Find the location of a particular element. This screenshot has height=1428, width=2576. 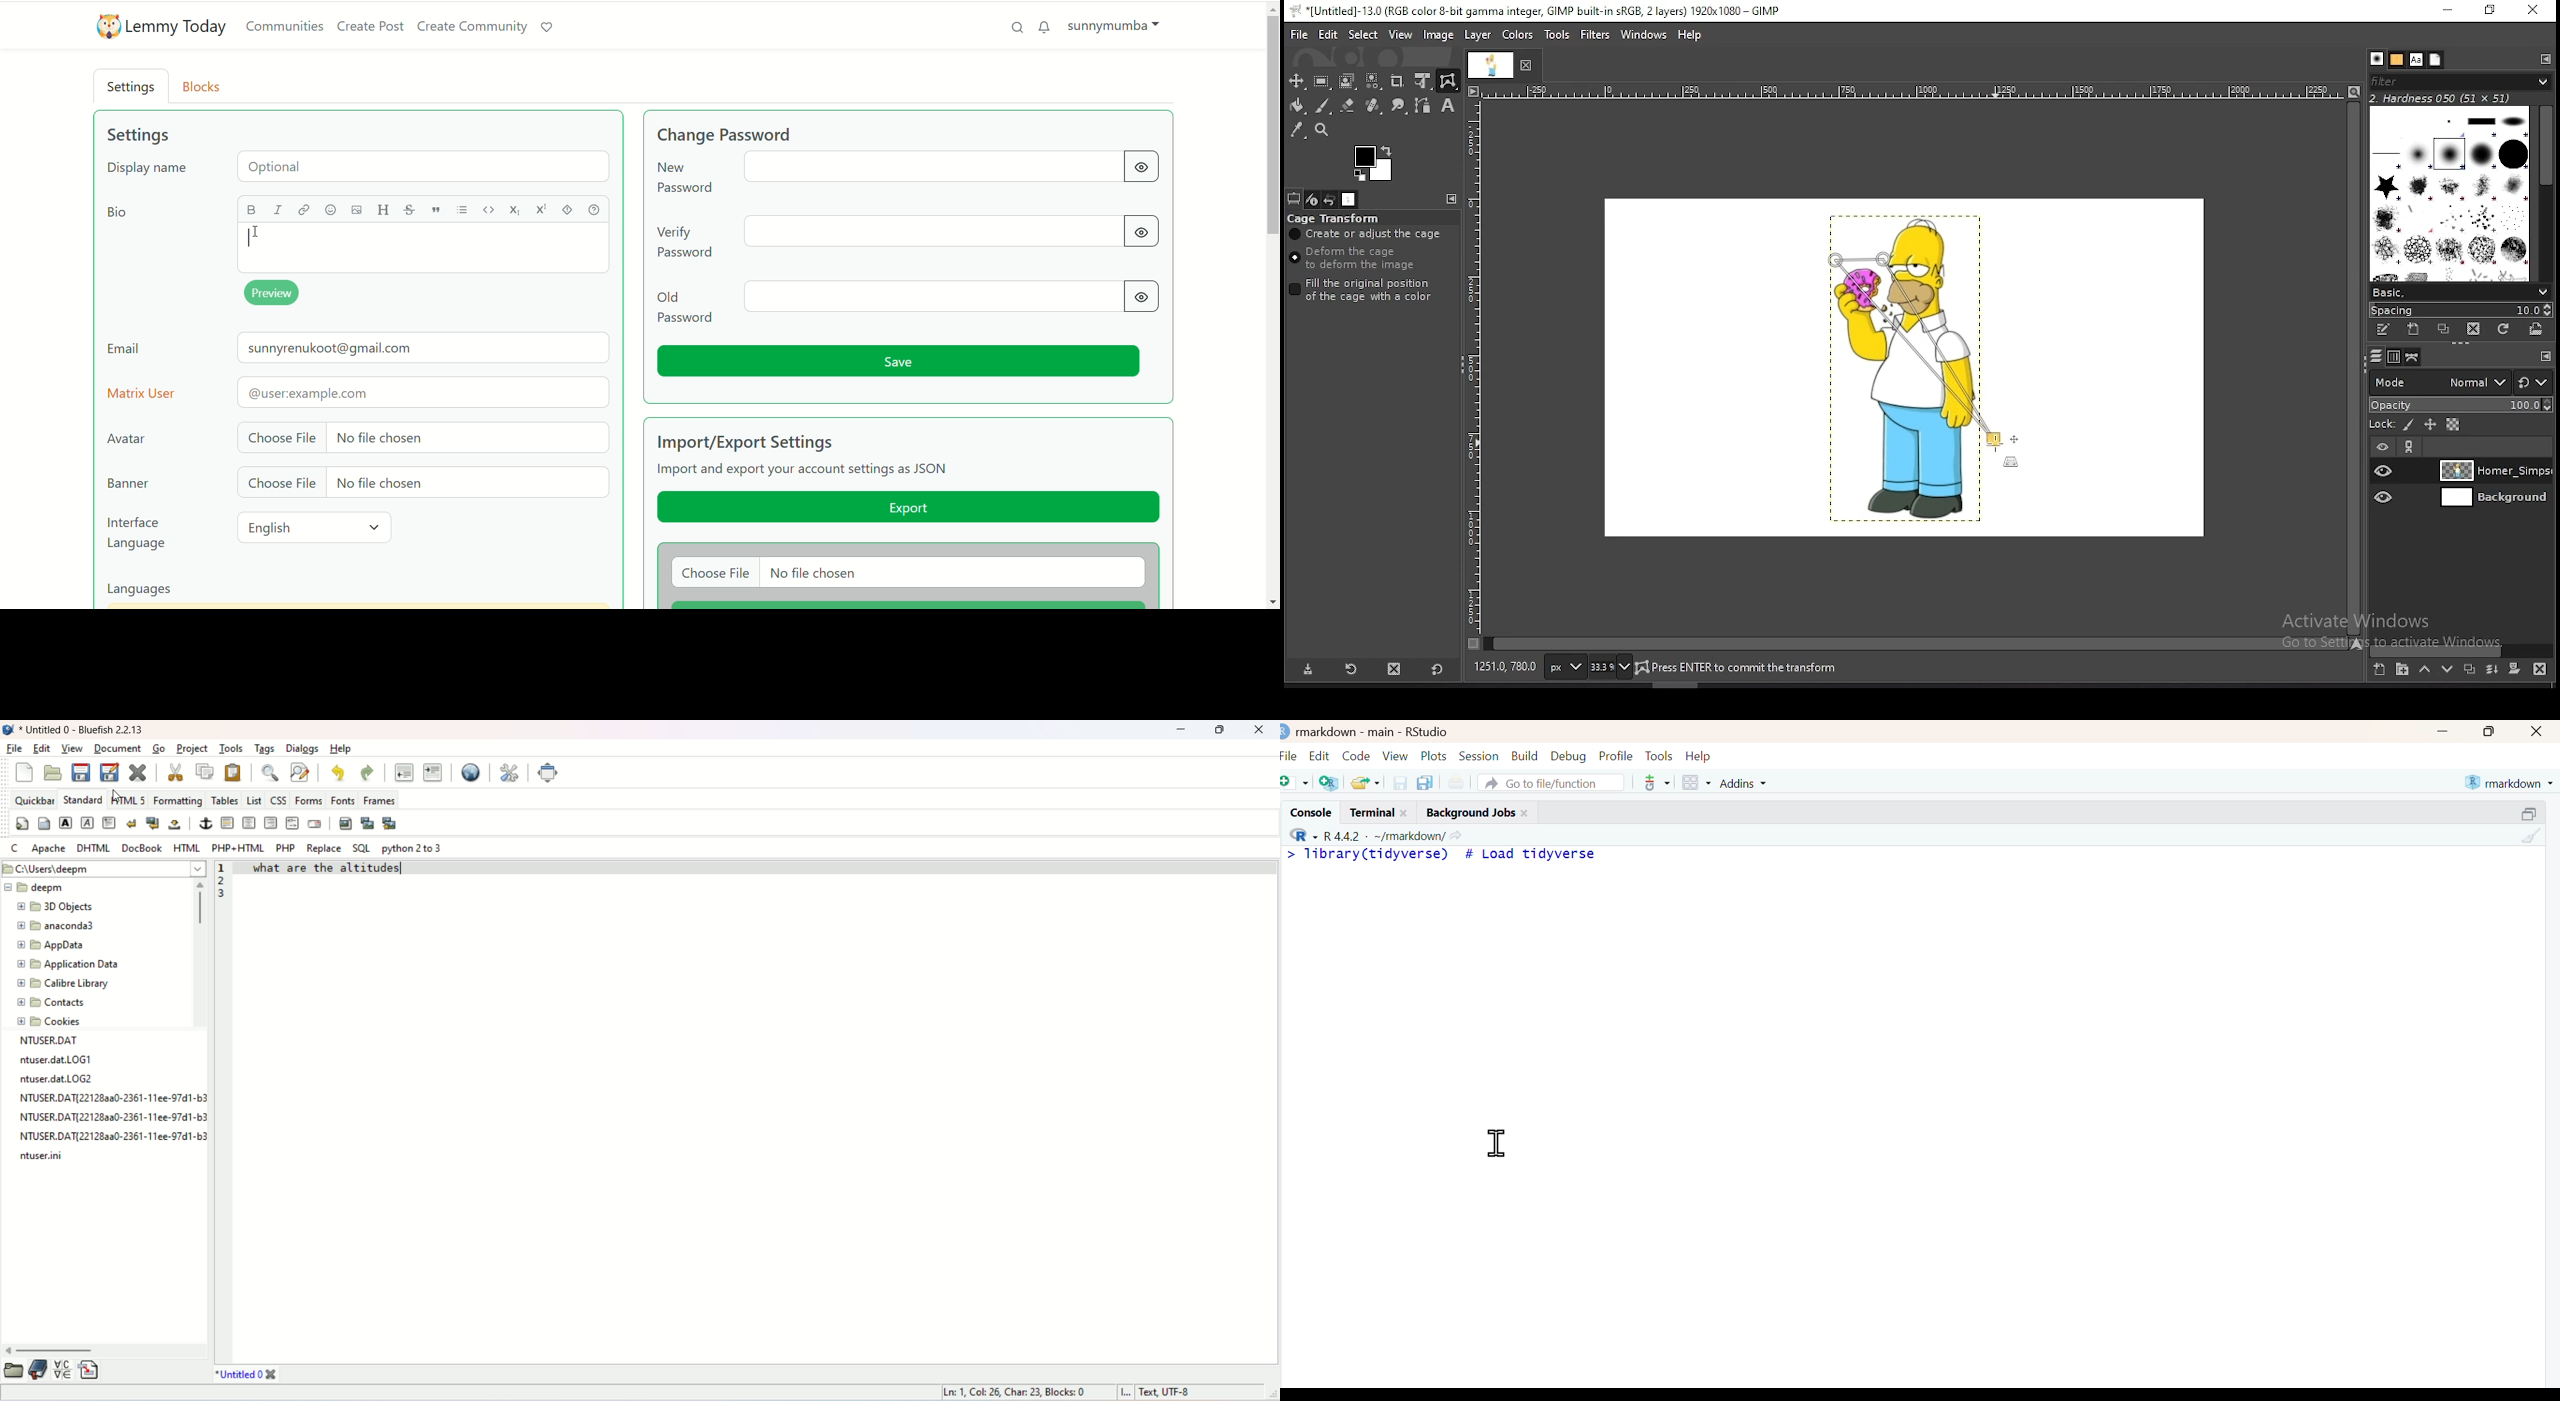

code is located at coordinates (490, 209).